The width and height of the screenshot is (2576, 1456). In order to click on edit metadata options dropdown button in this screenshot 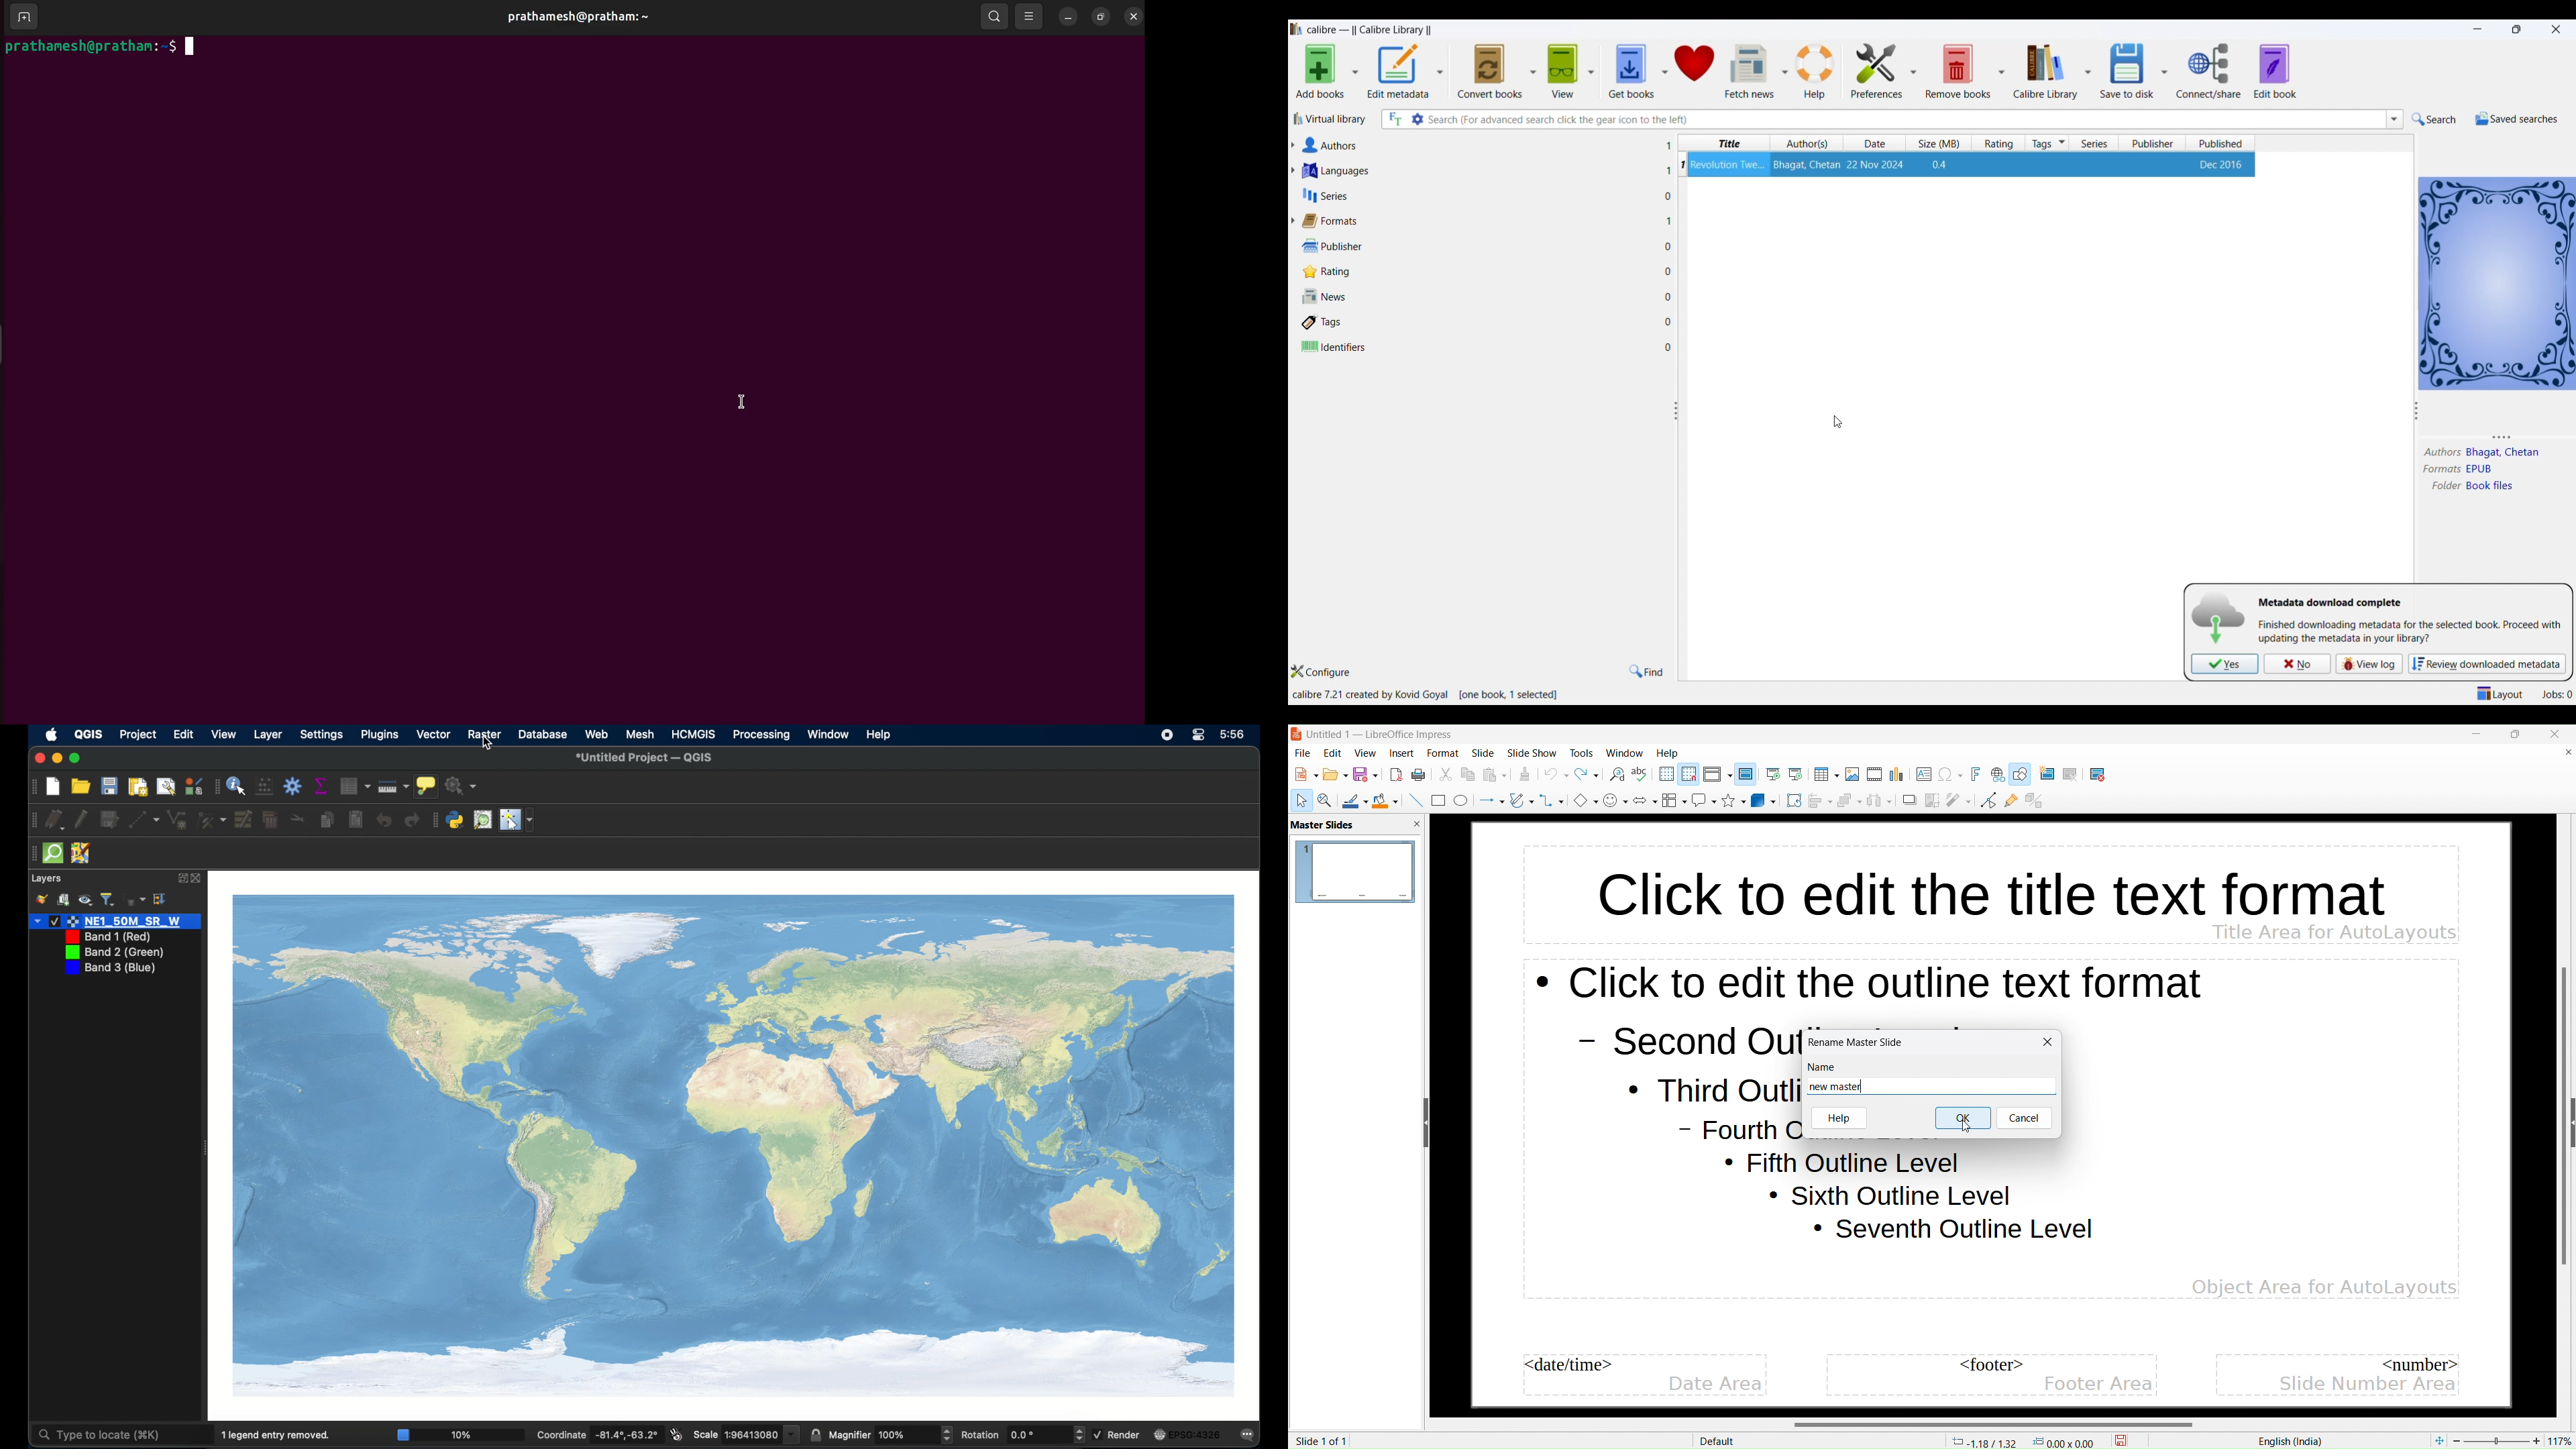, I will do `click(1444, 72)`.